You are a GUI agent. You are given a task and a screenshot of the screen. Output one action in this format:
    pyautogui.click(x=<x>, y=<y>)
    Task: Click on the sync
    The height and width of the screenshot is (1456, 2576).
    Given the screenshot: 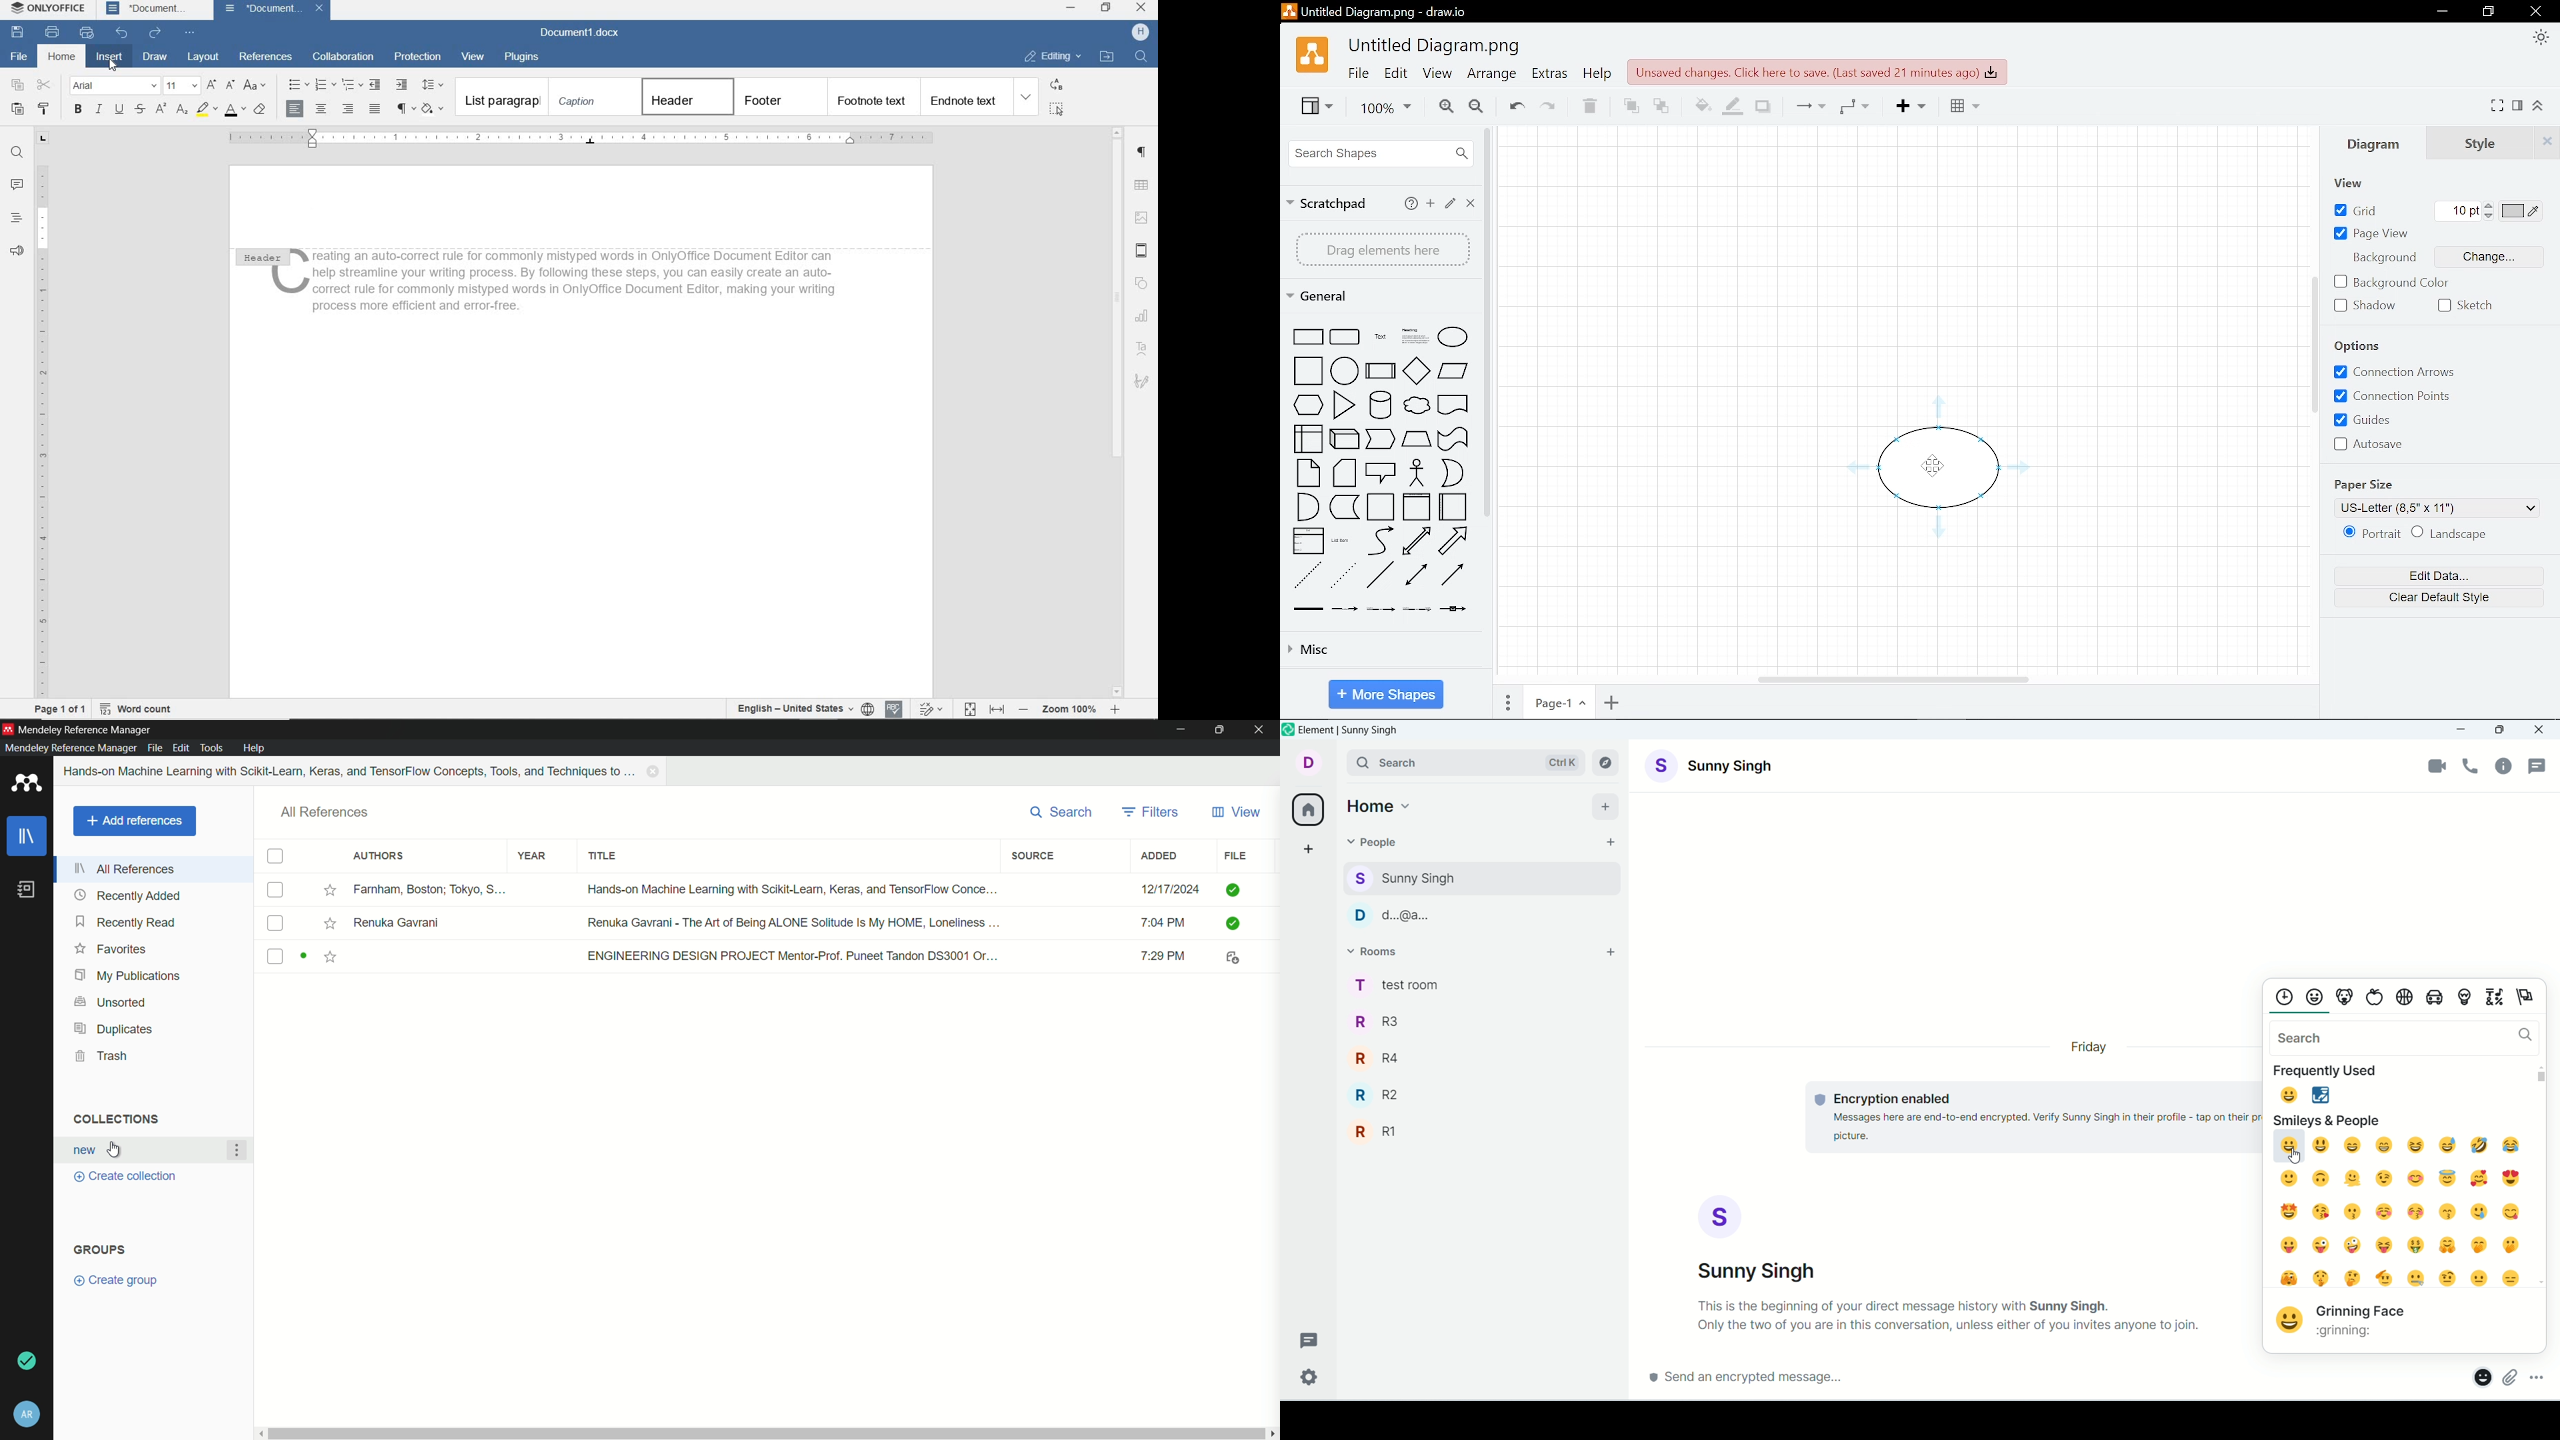 What is the action you would take?
    pyautogui.click(x=27, y=1362)
    